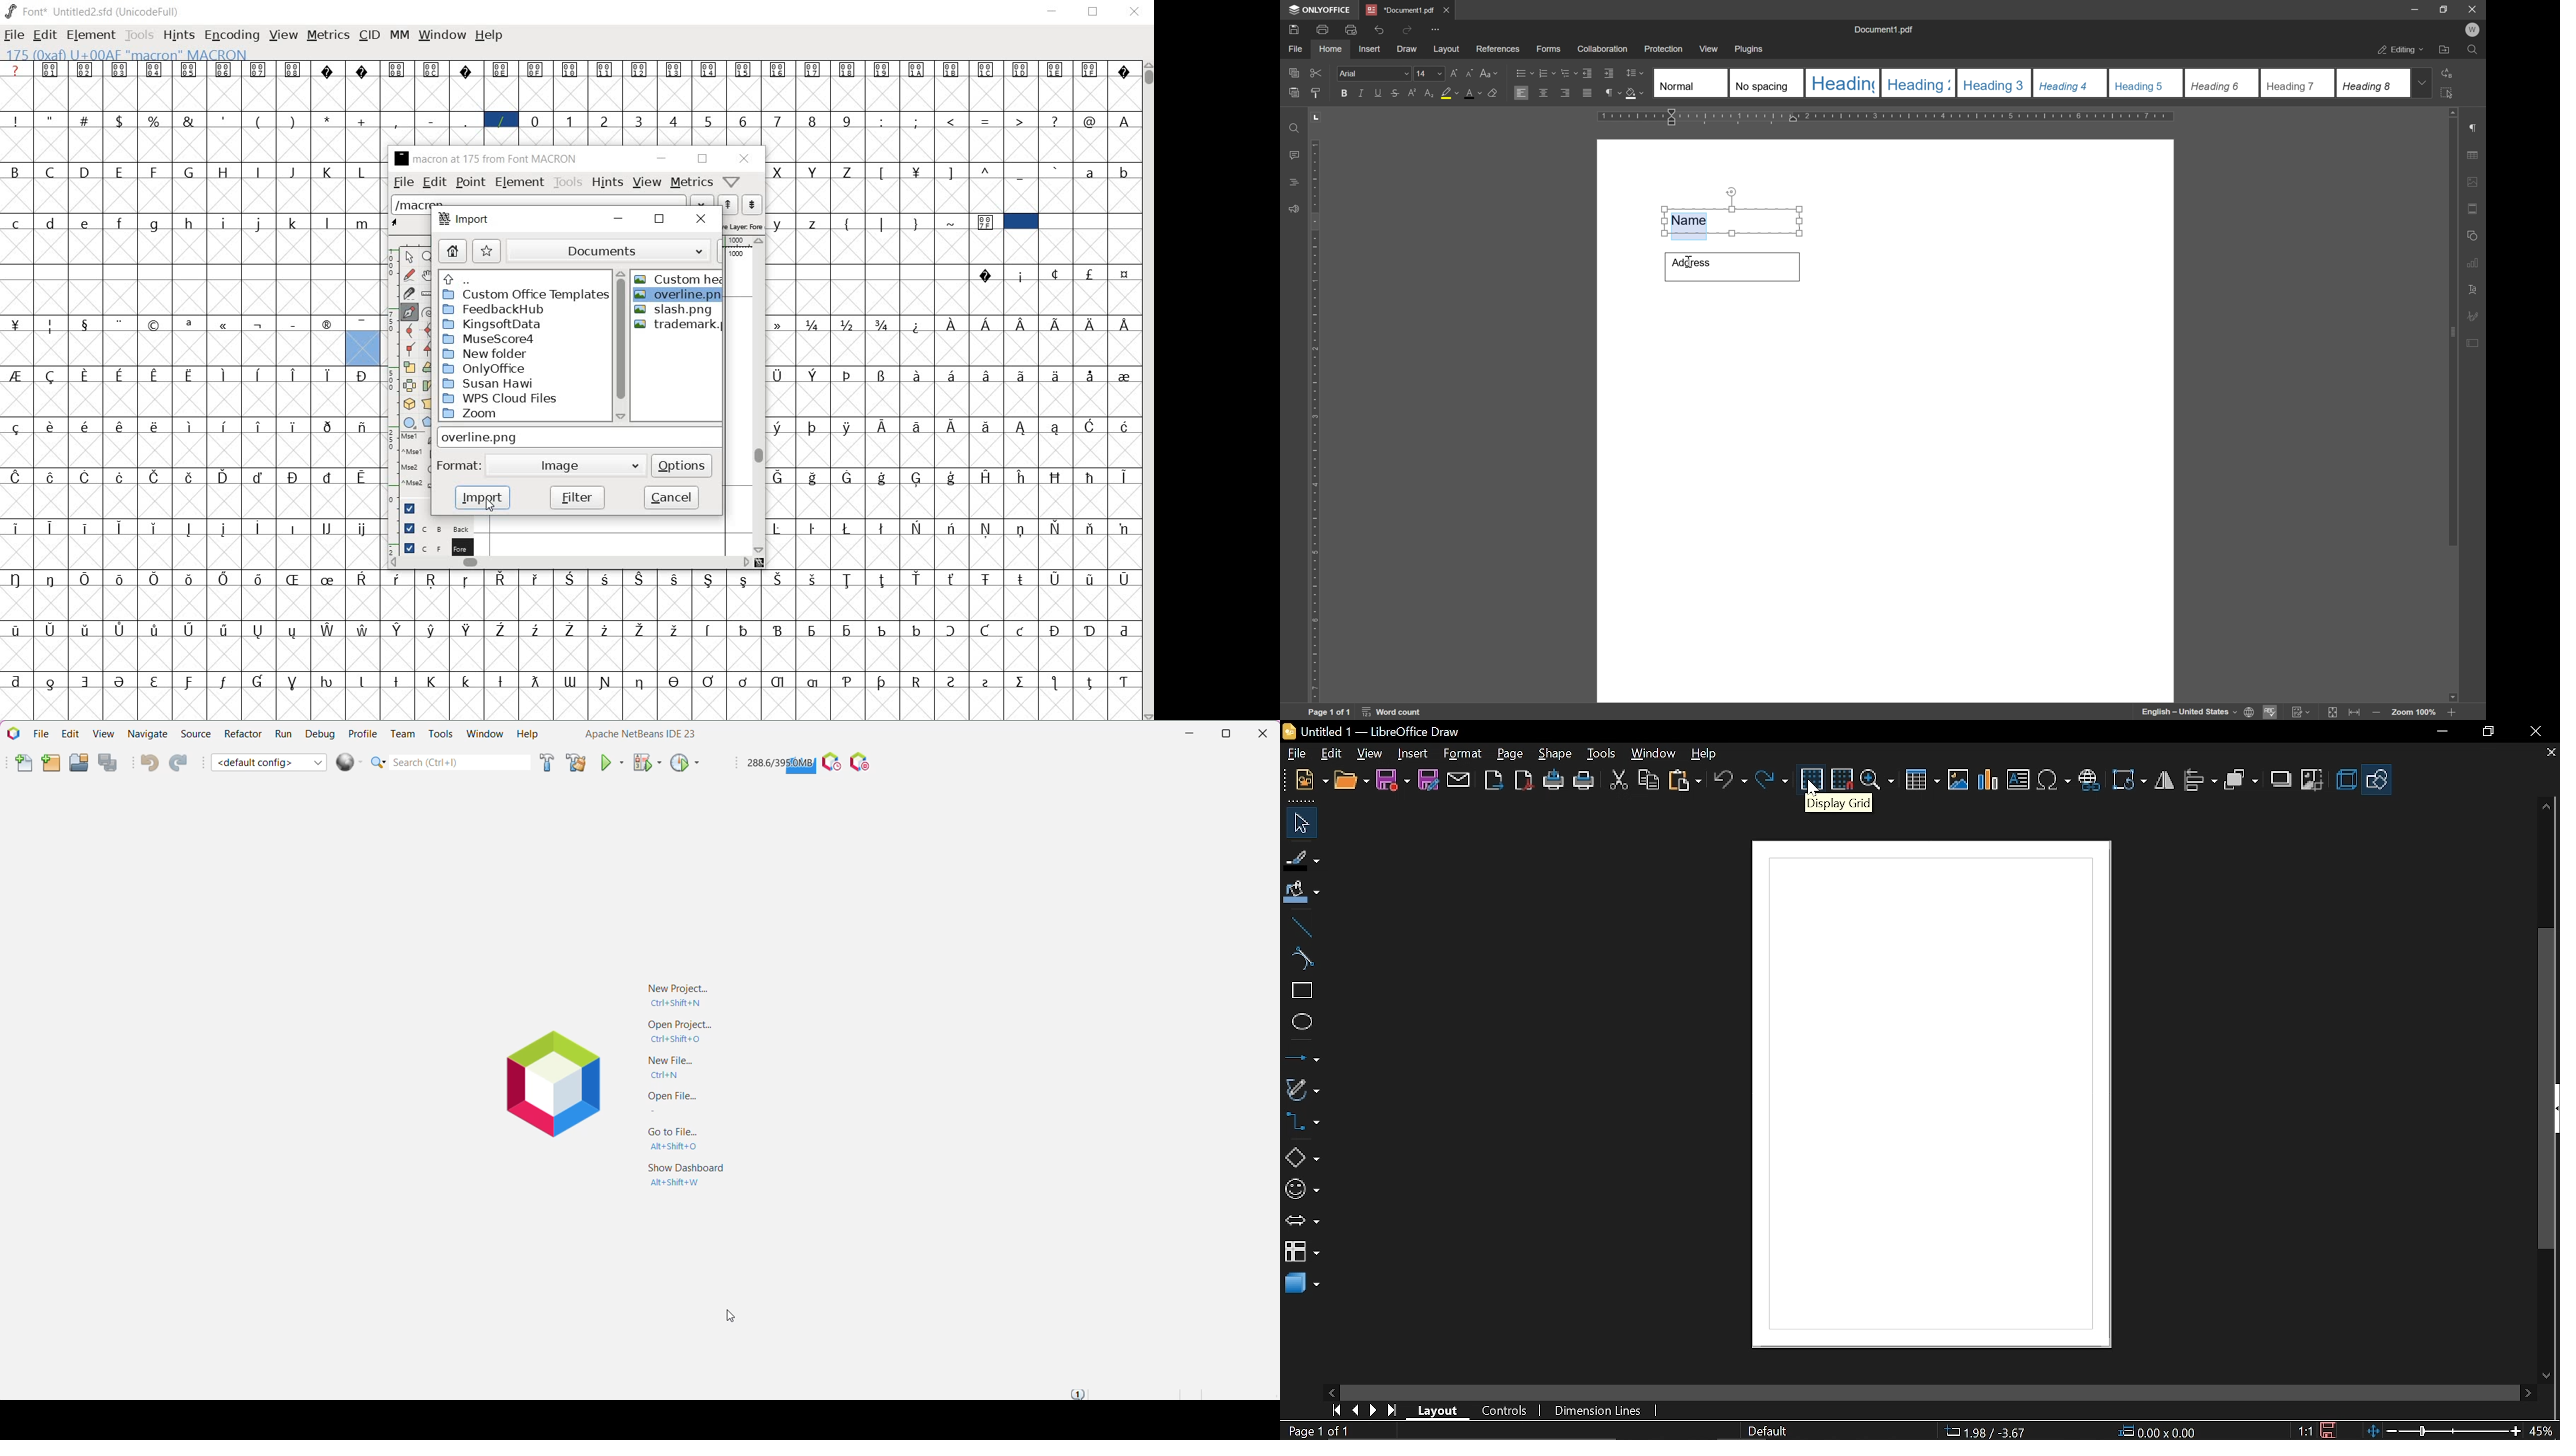 Image resolution: width=2576 pixels, height=1456 pixels. Describe the element at coordinates (2091, 778) in the screenshot. I see `Insert Hyperlink` at that location.